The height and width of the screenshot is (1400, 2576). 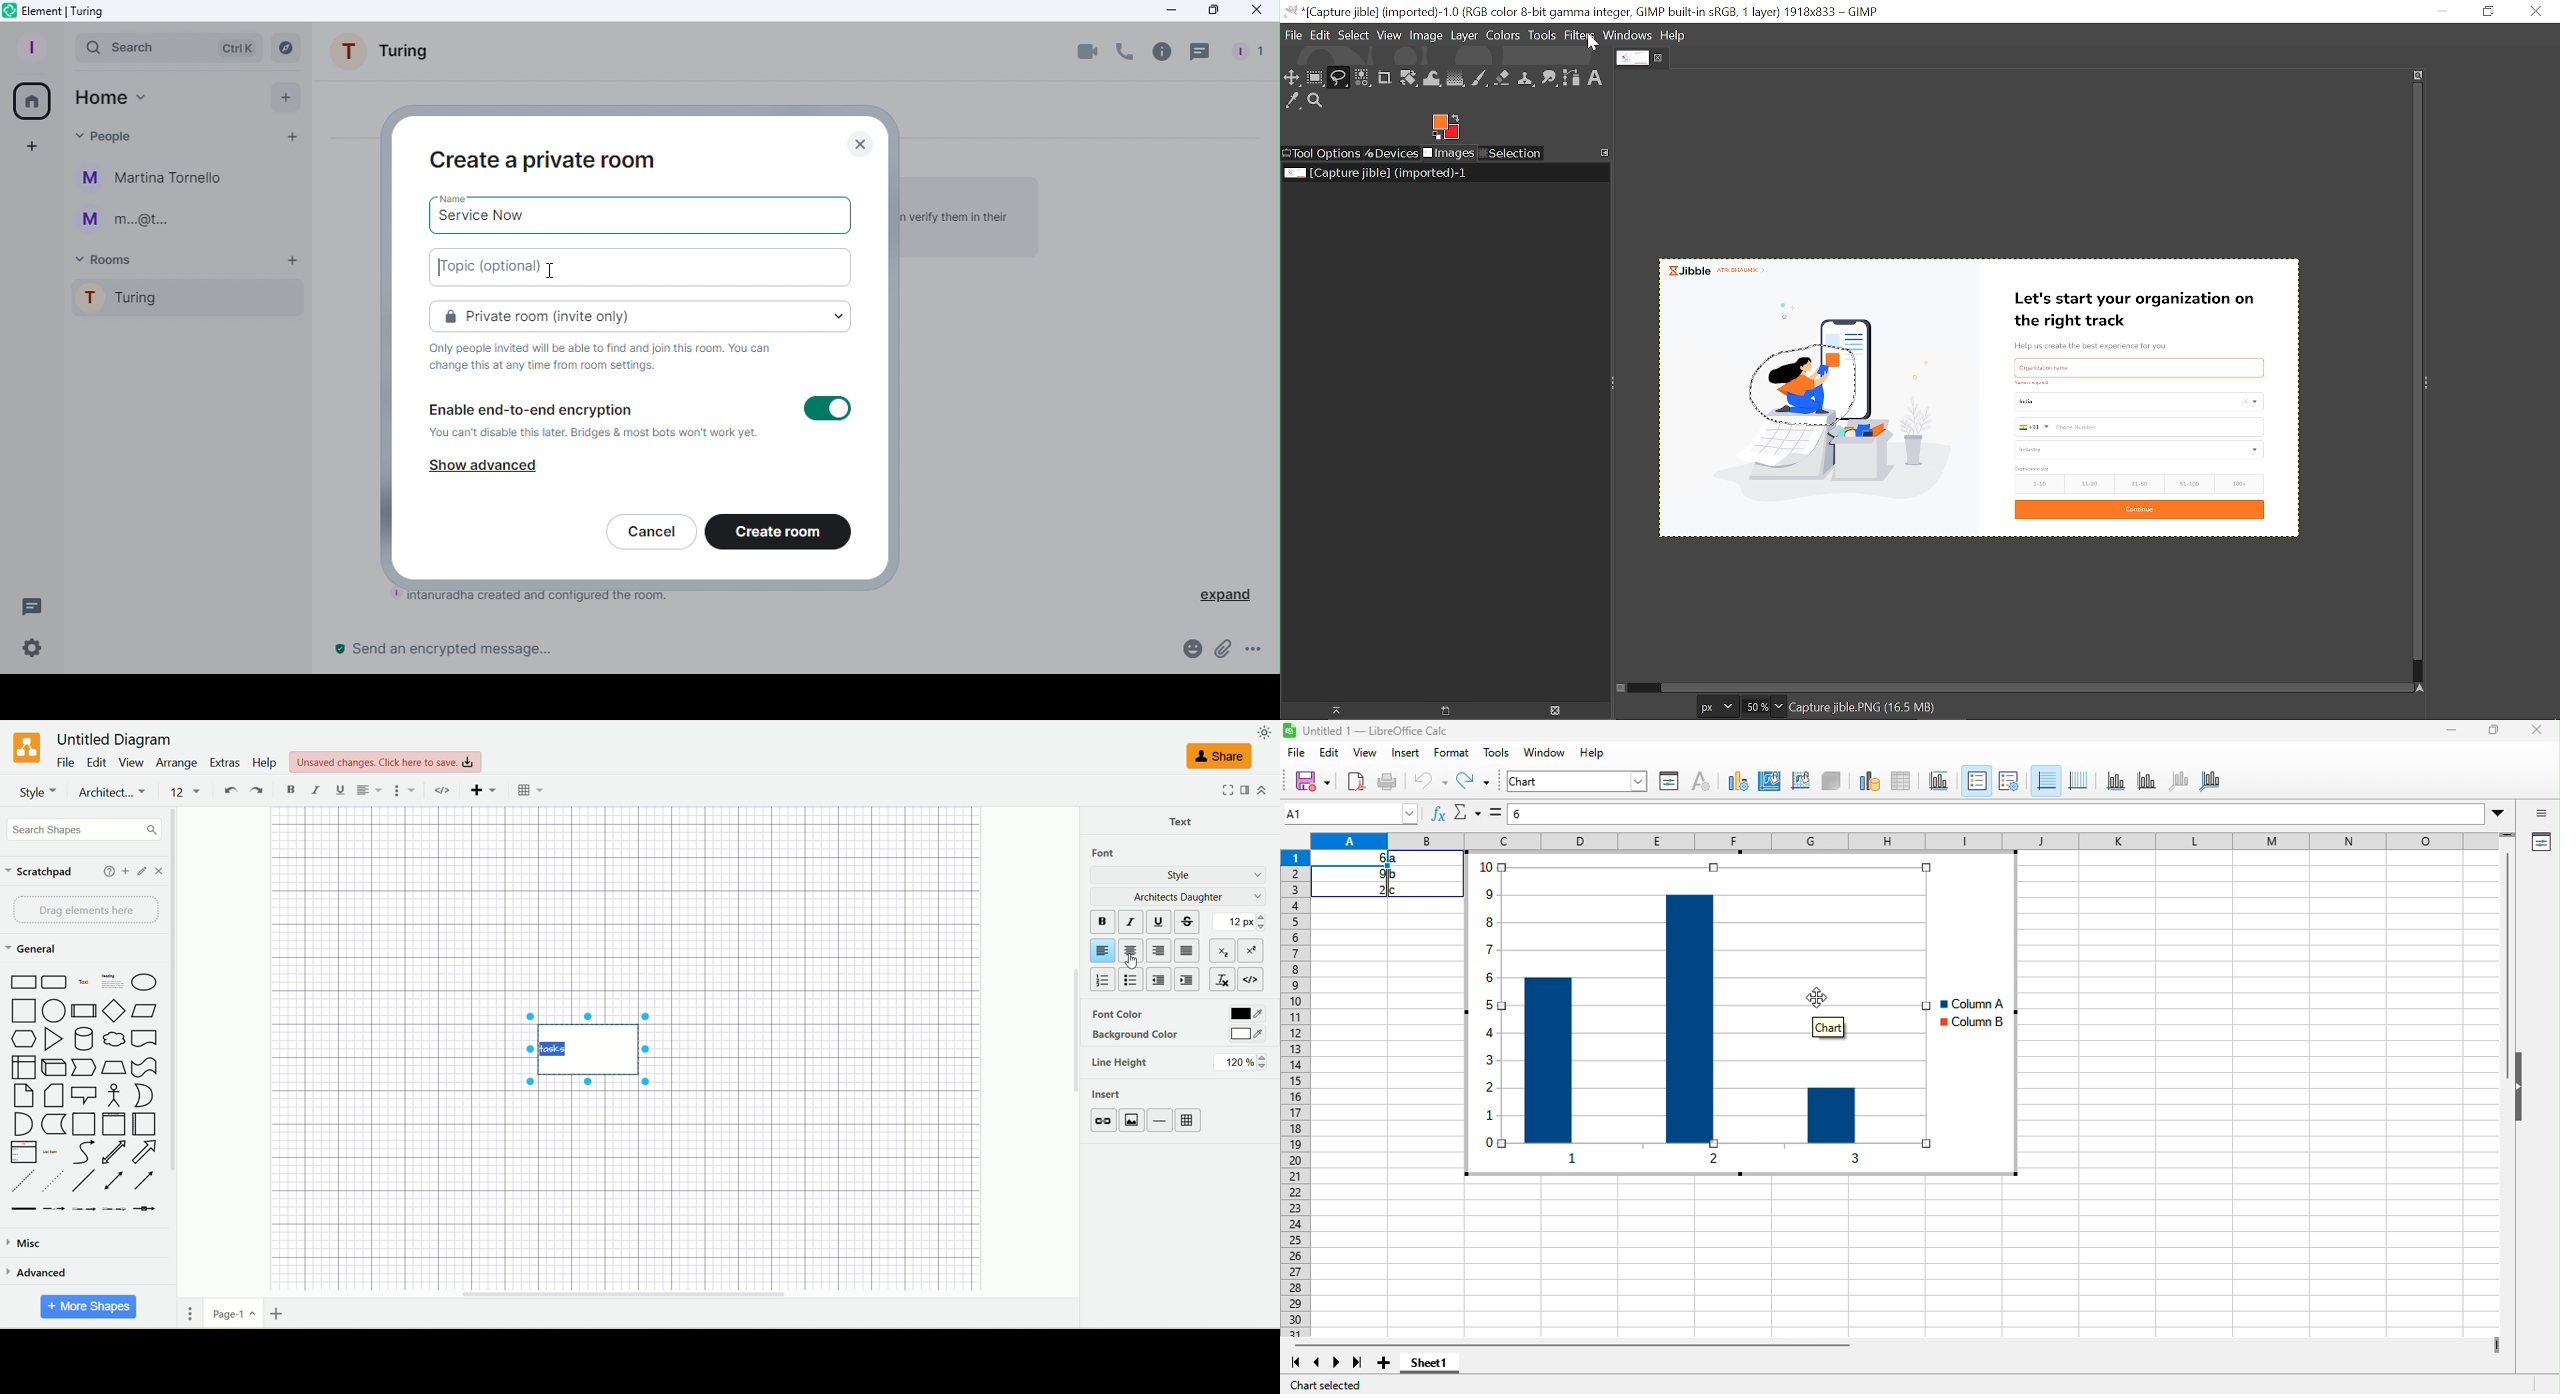 I want to click on Rectangle, so click(x=23, y=982).